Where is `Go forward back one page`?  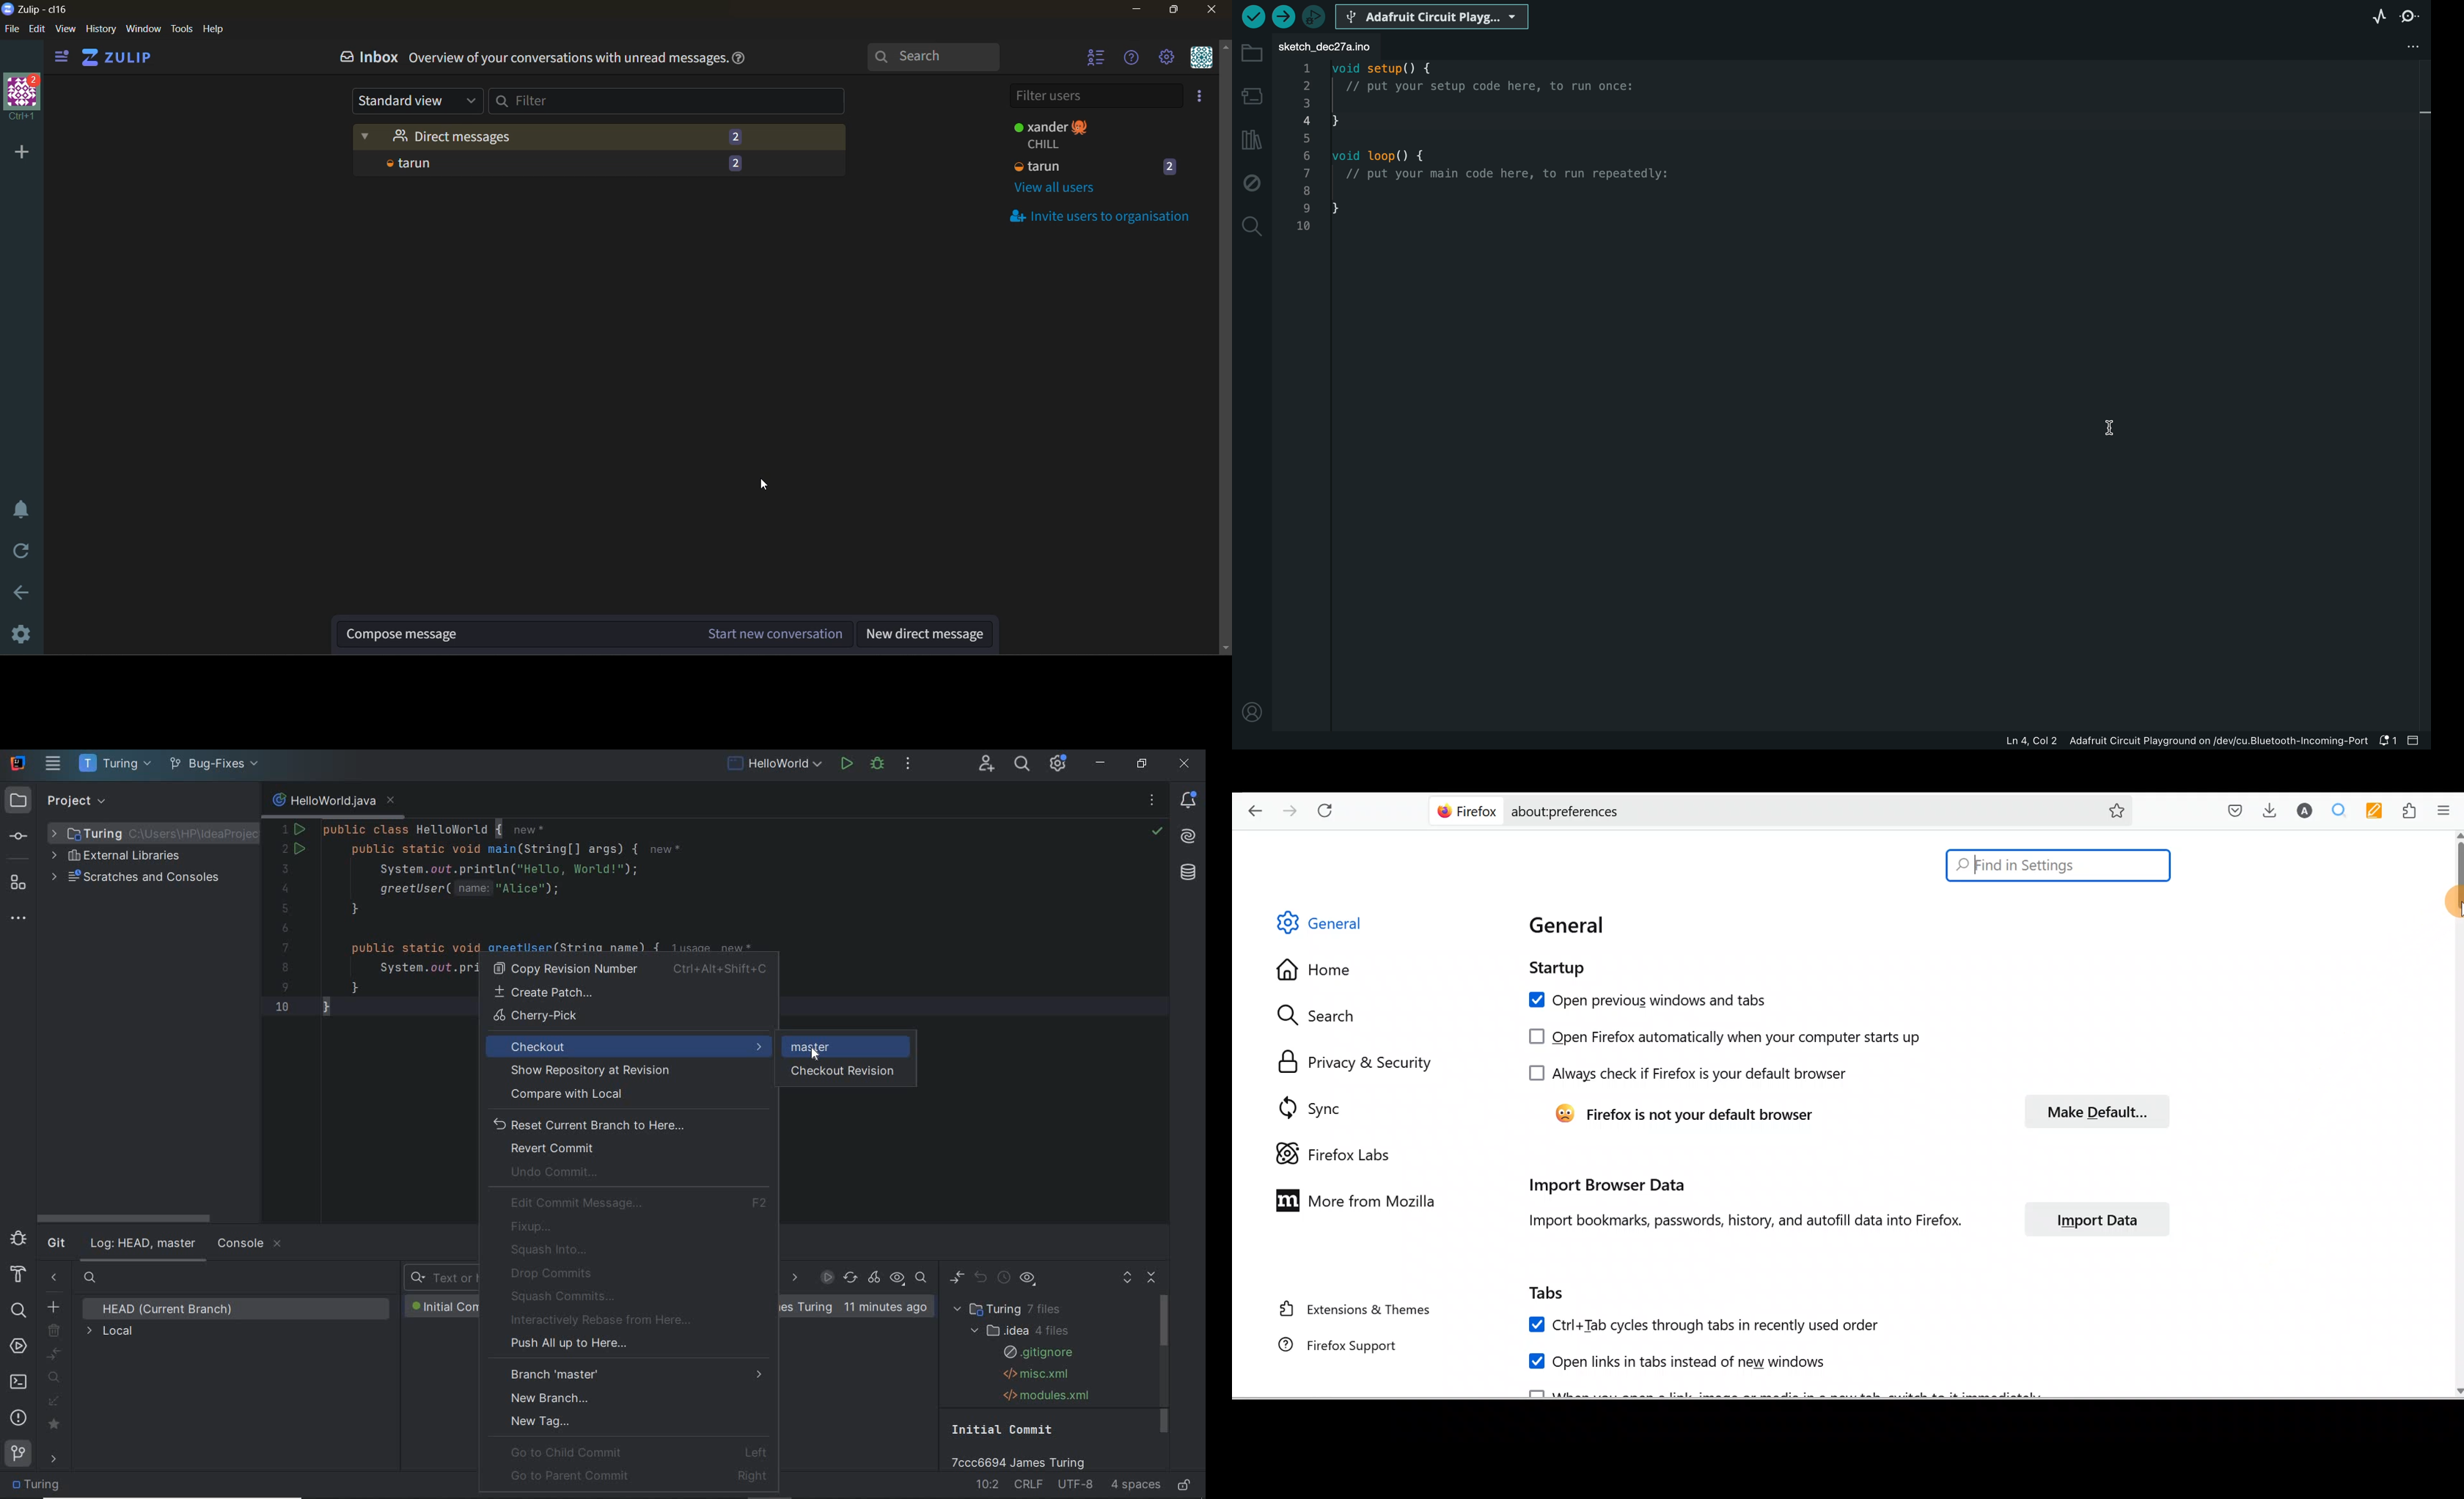 Go forward back one page is located at coordinates (1292, 810).